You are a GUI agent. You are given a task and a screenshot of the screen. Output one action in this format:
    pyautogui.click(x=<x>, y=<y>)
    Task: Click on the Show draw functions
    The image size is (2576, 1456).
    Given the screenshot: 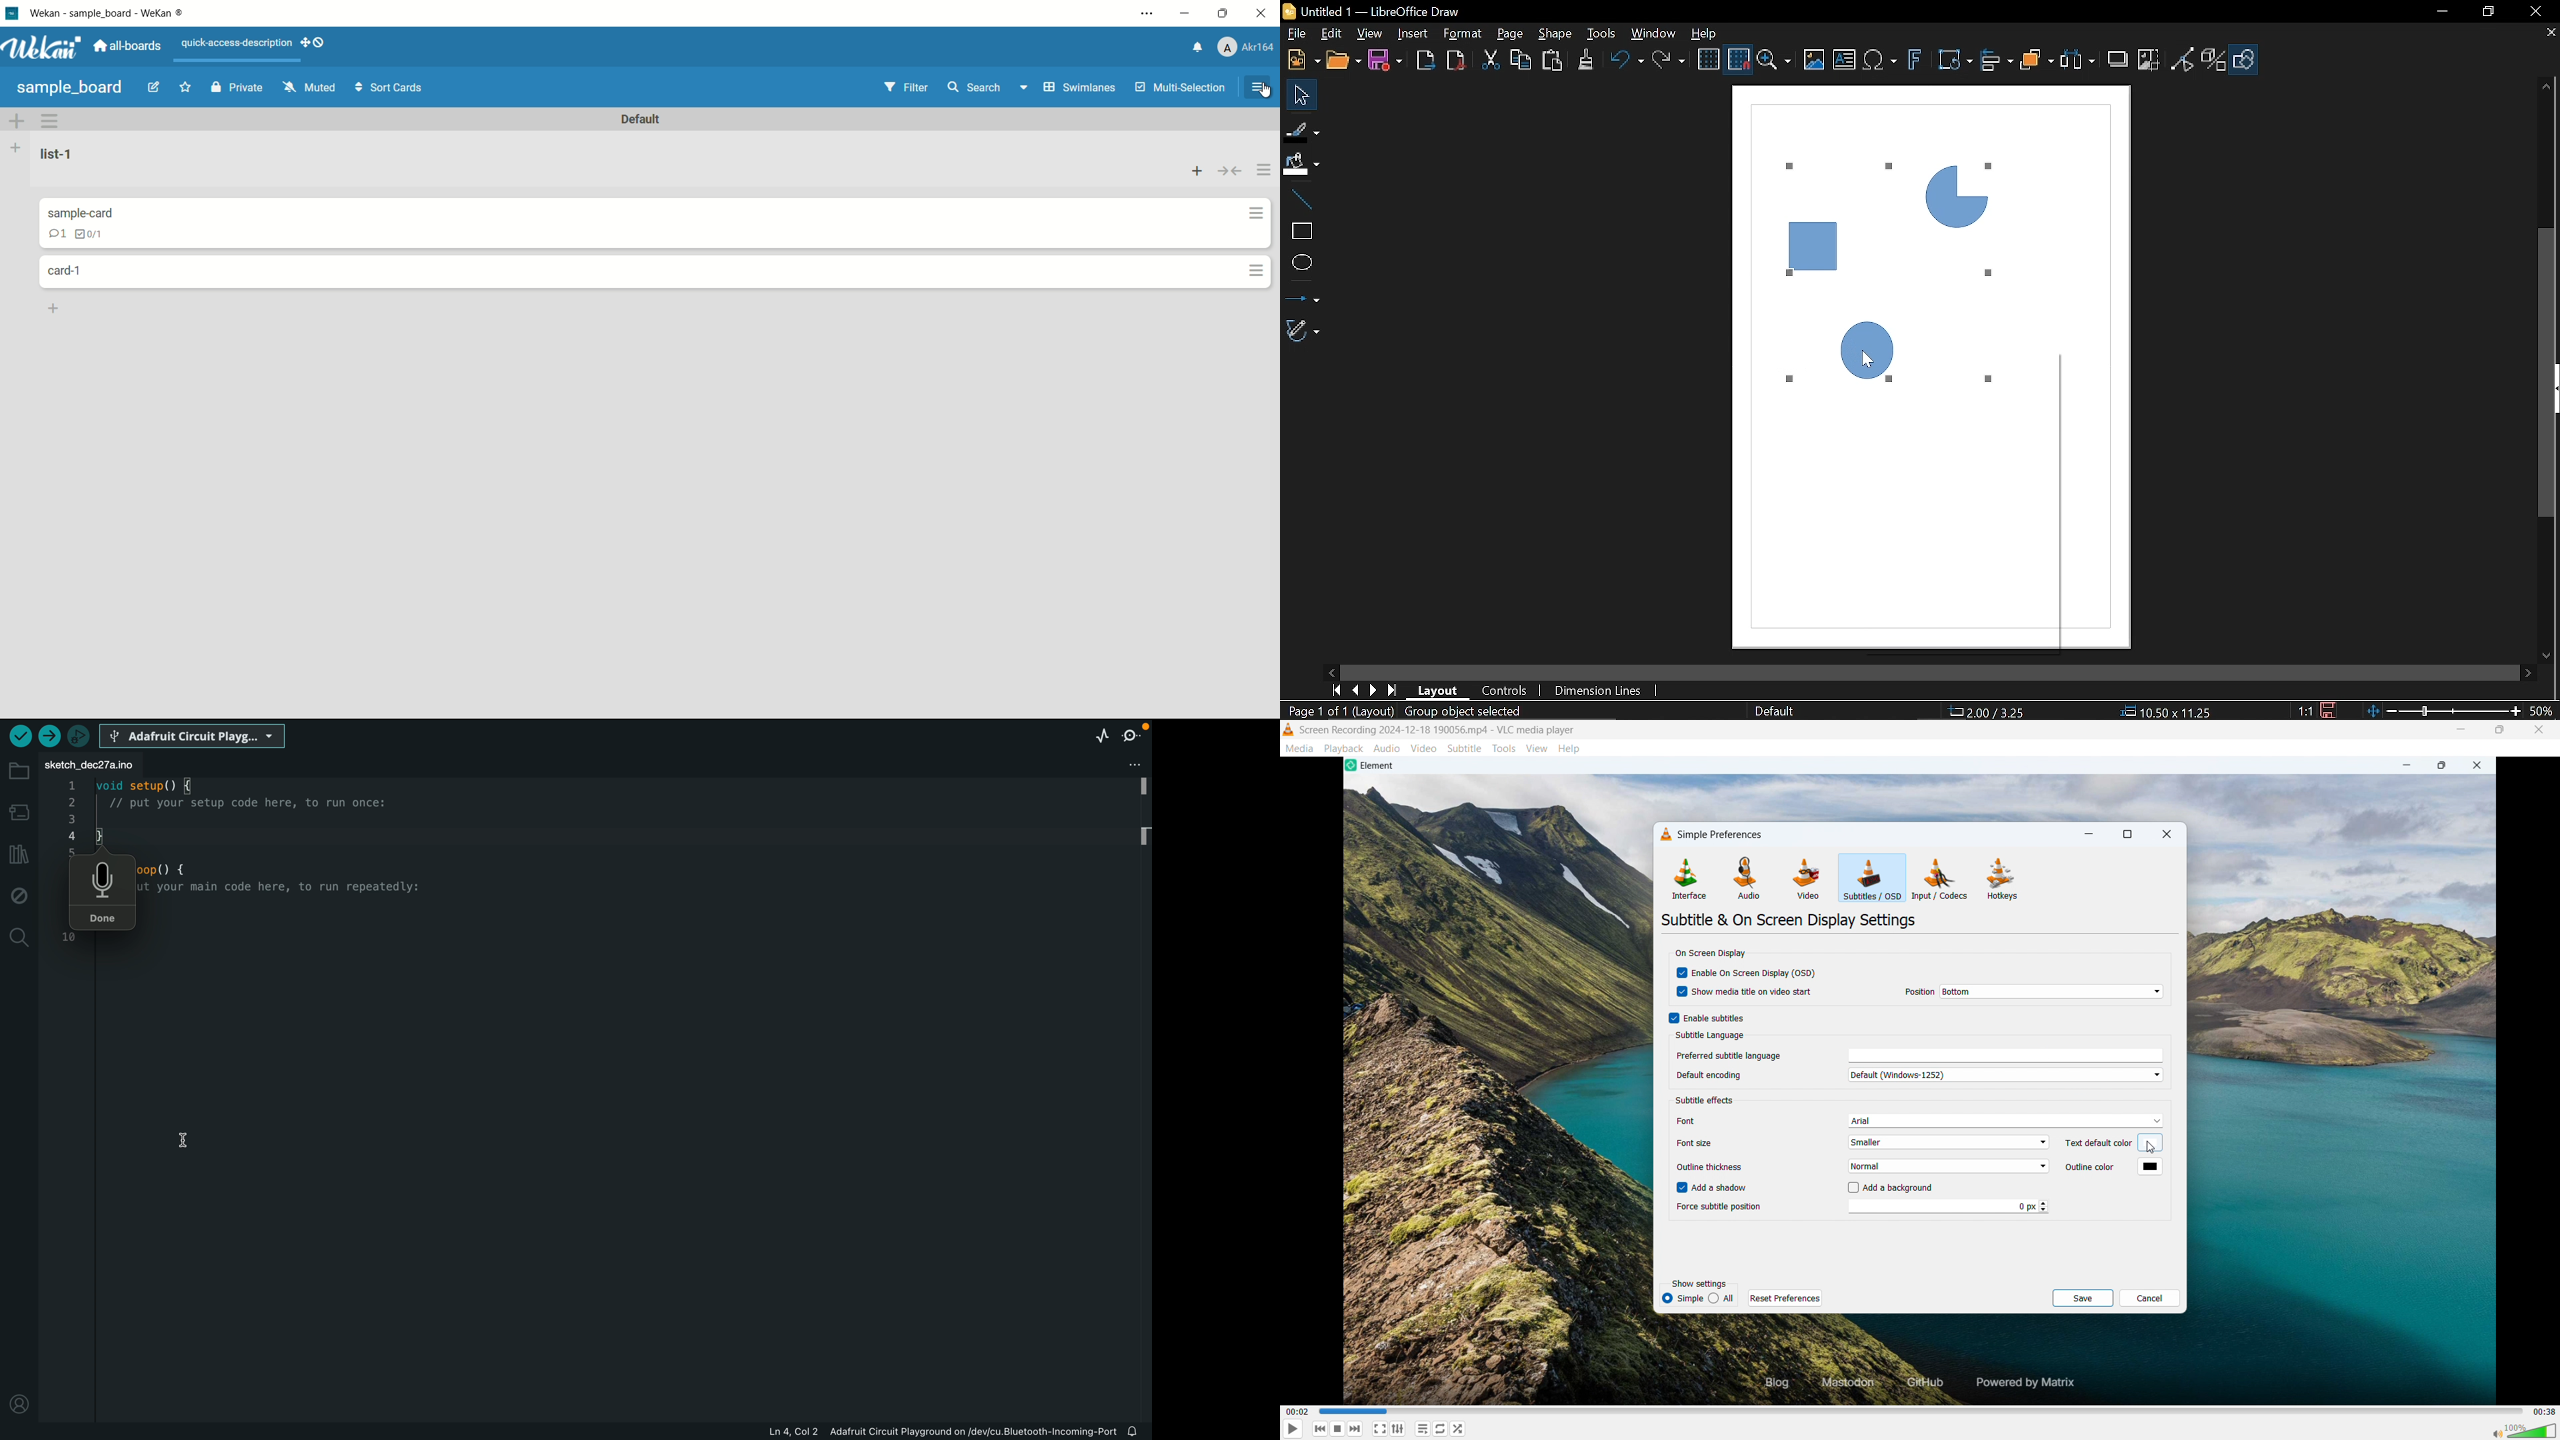 What is the action you would take?
    pyautogui.click(x=2246, y=60)
    